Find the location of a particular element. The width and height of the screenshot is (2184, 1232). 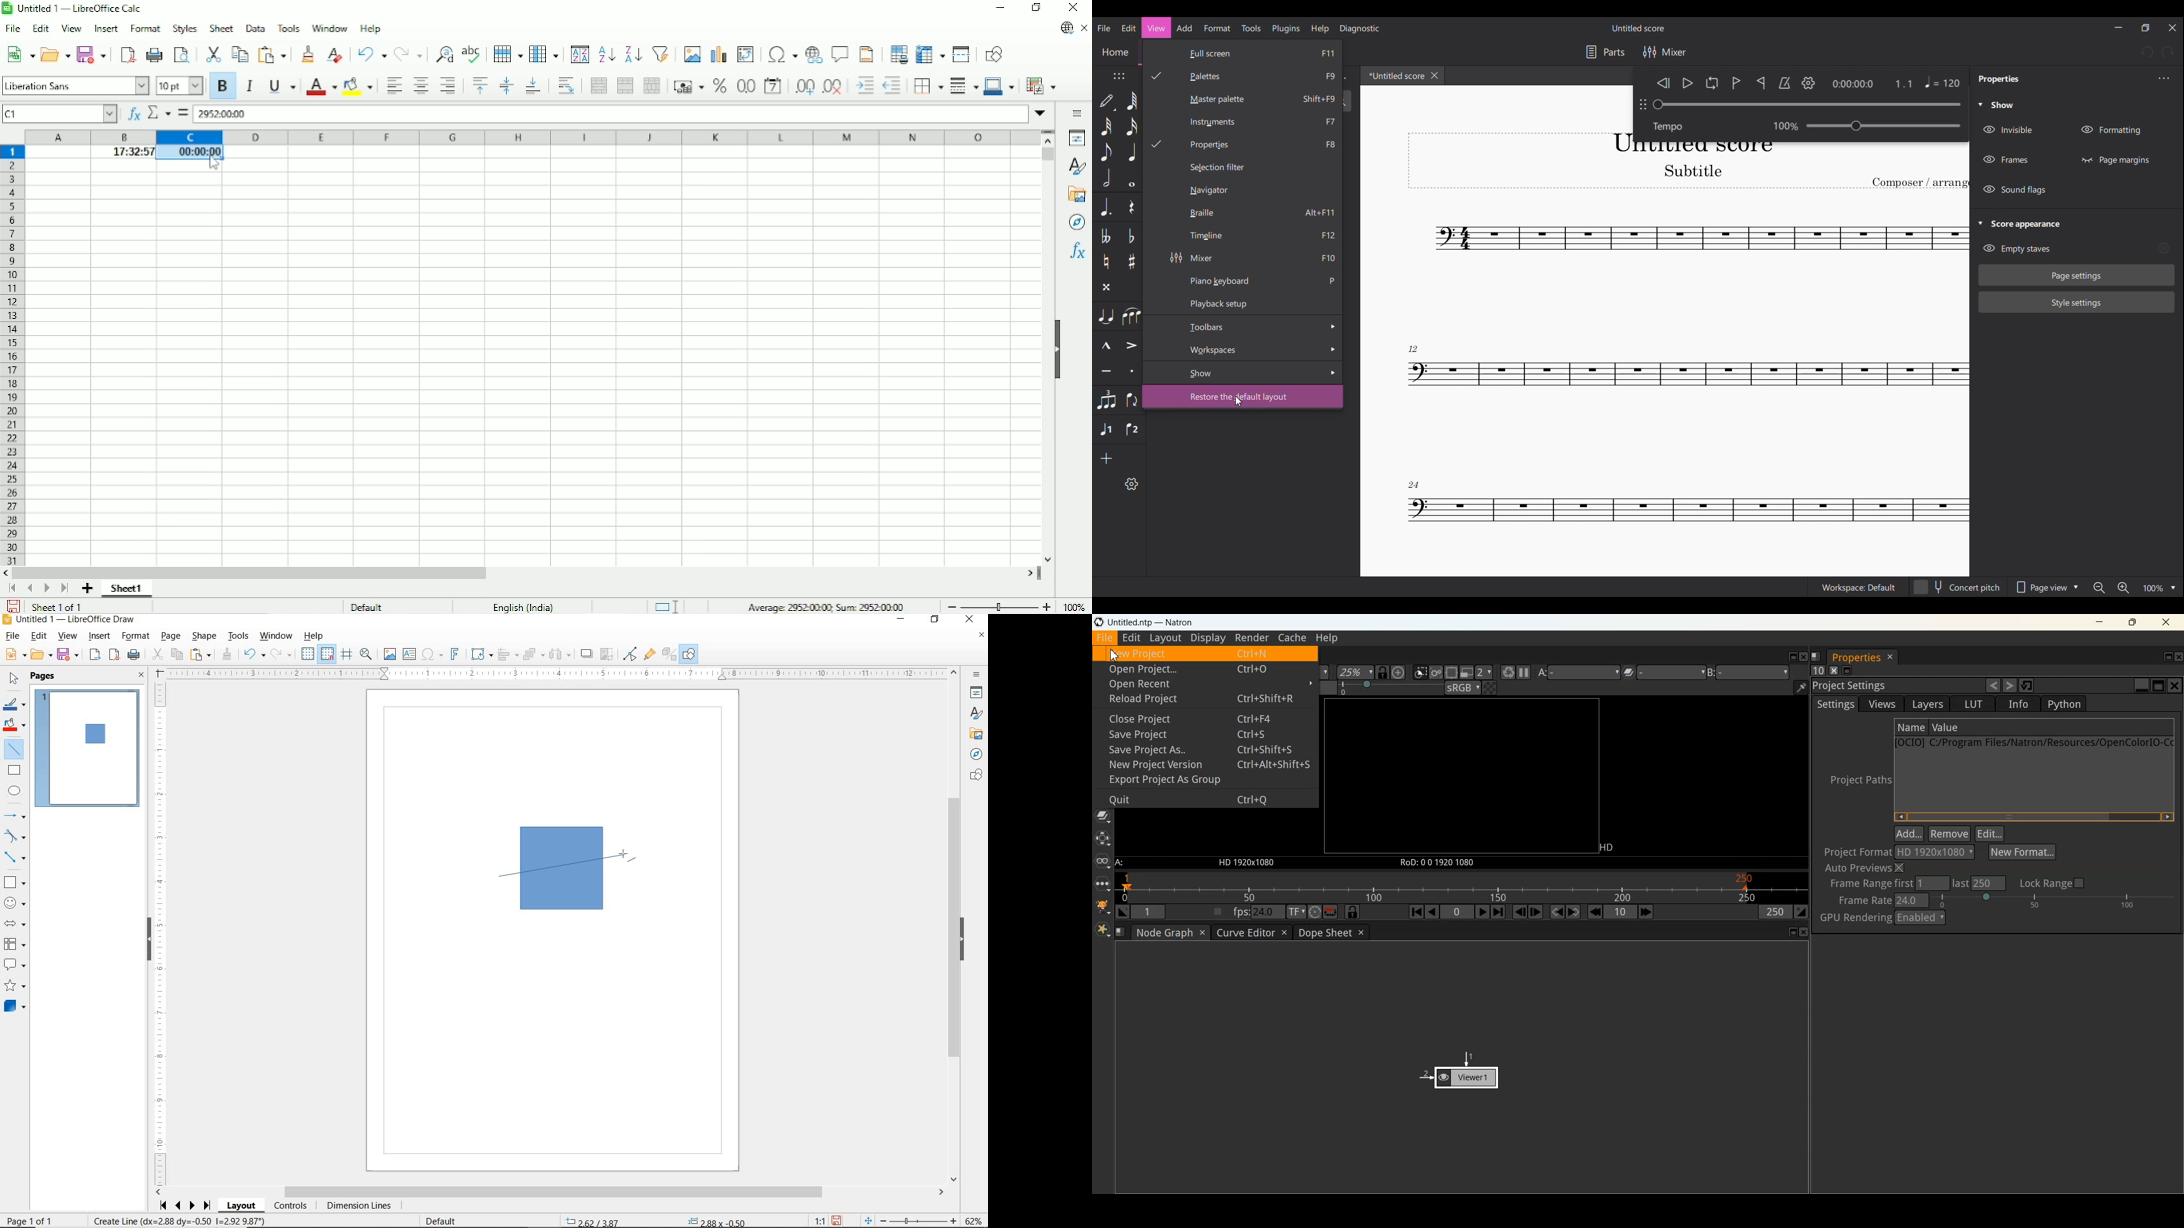

FLOWCHART is located at coordinates (17, 944).